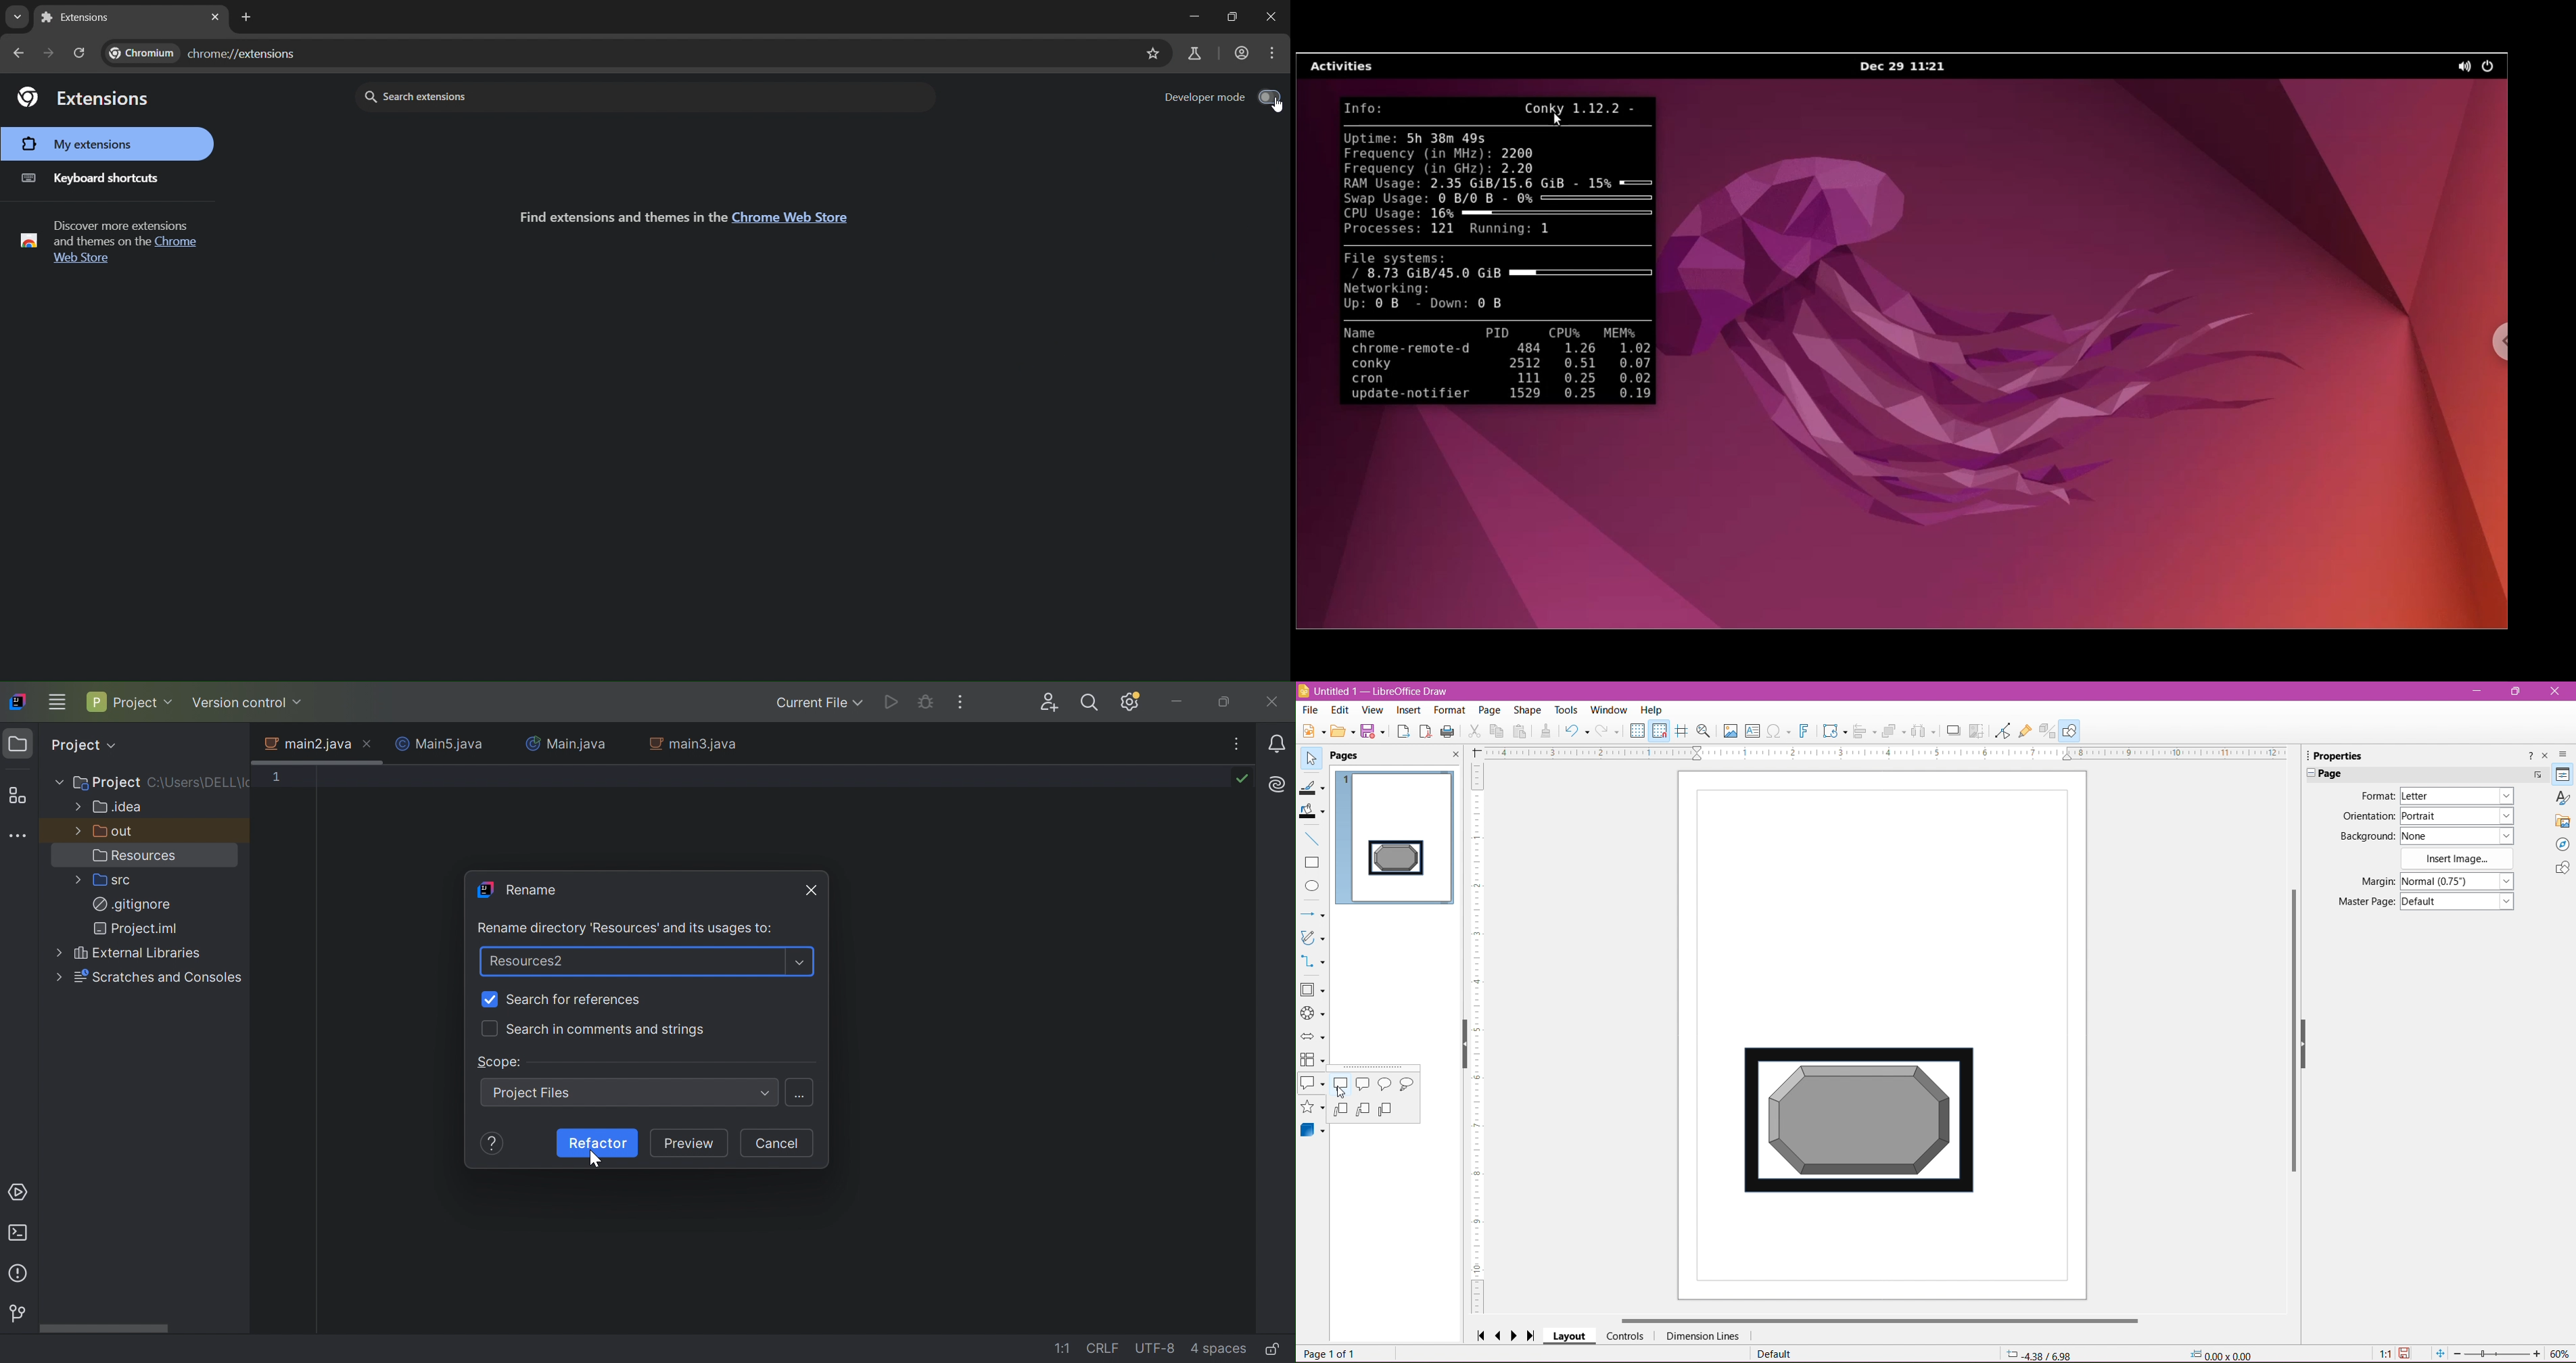 The image size is (2576, 1372). What do you see at coordinates (1704, 732) in the screenshot?
I see `Zoom and Pan` at bounding box center [1704, 732].